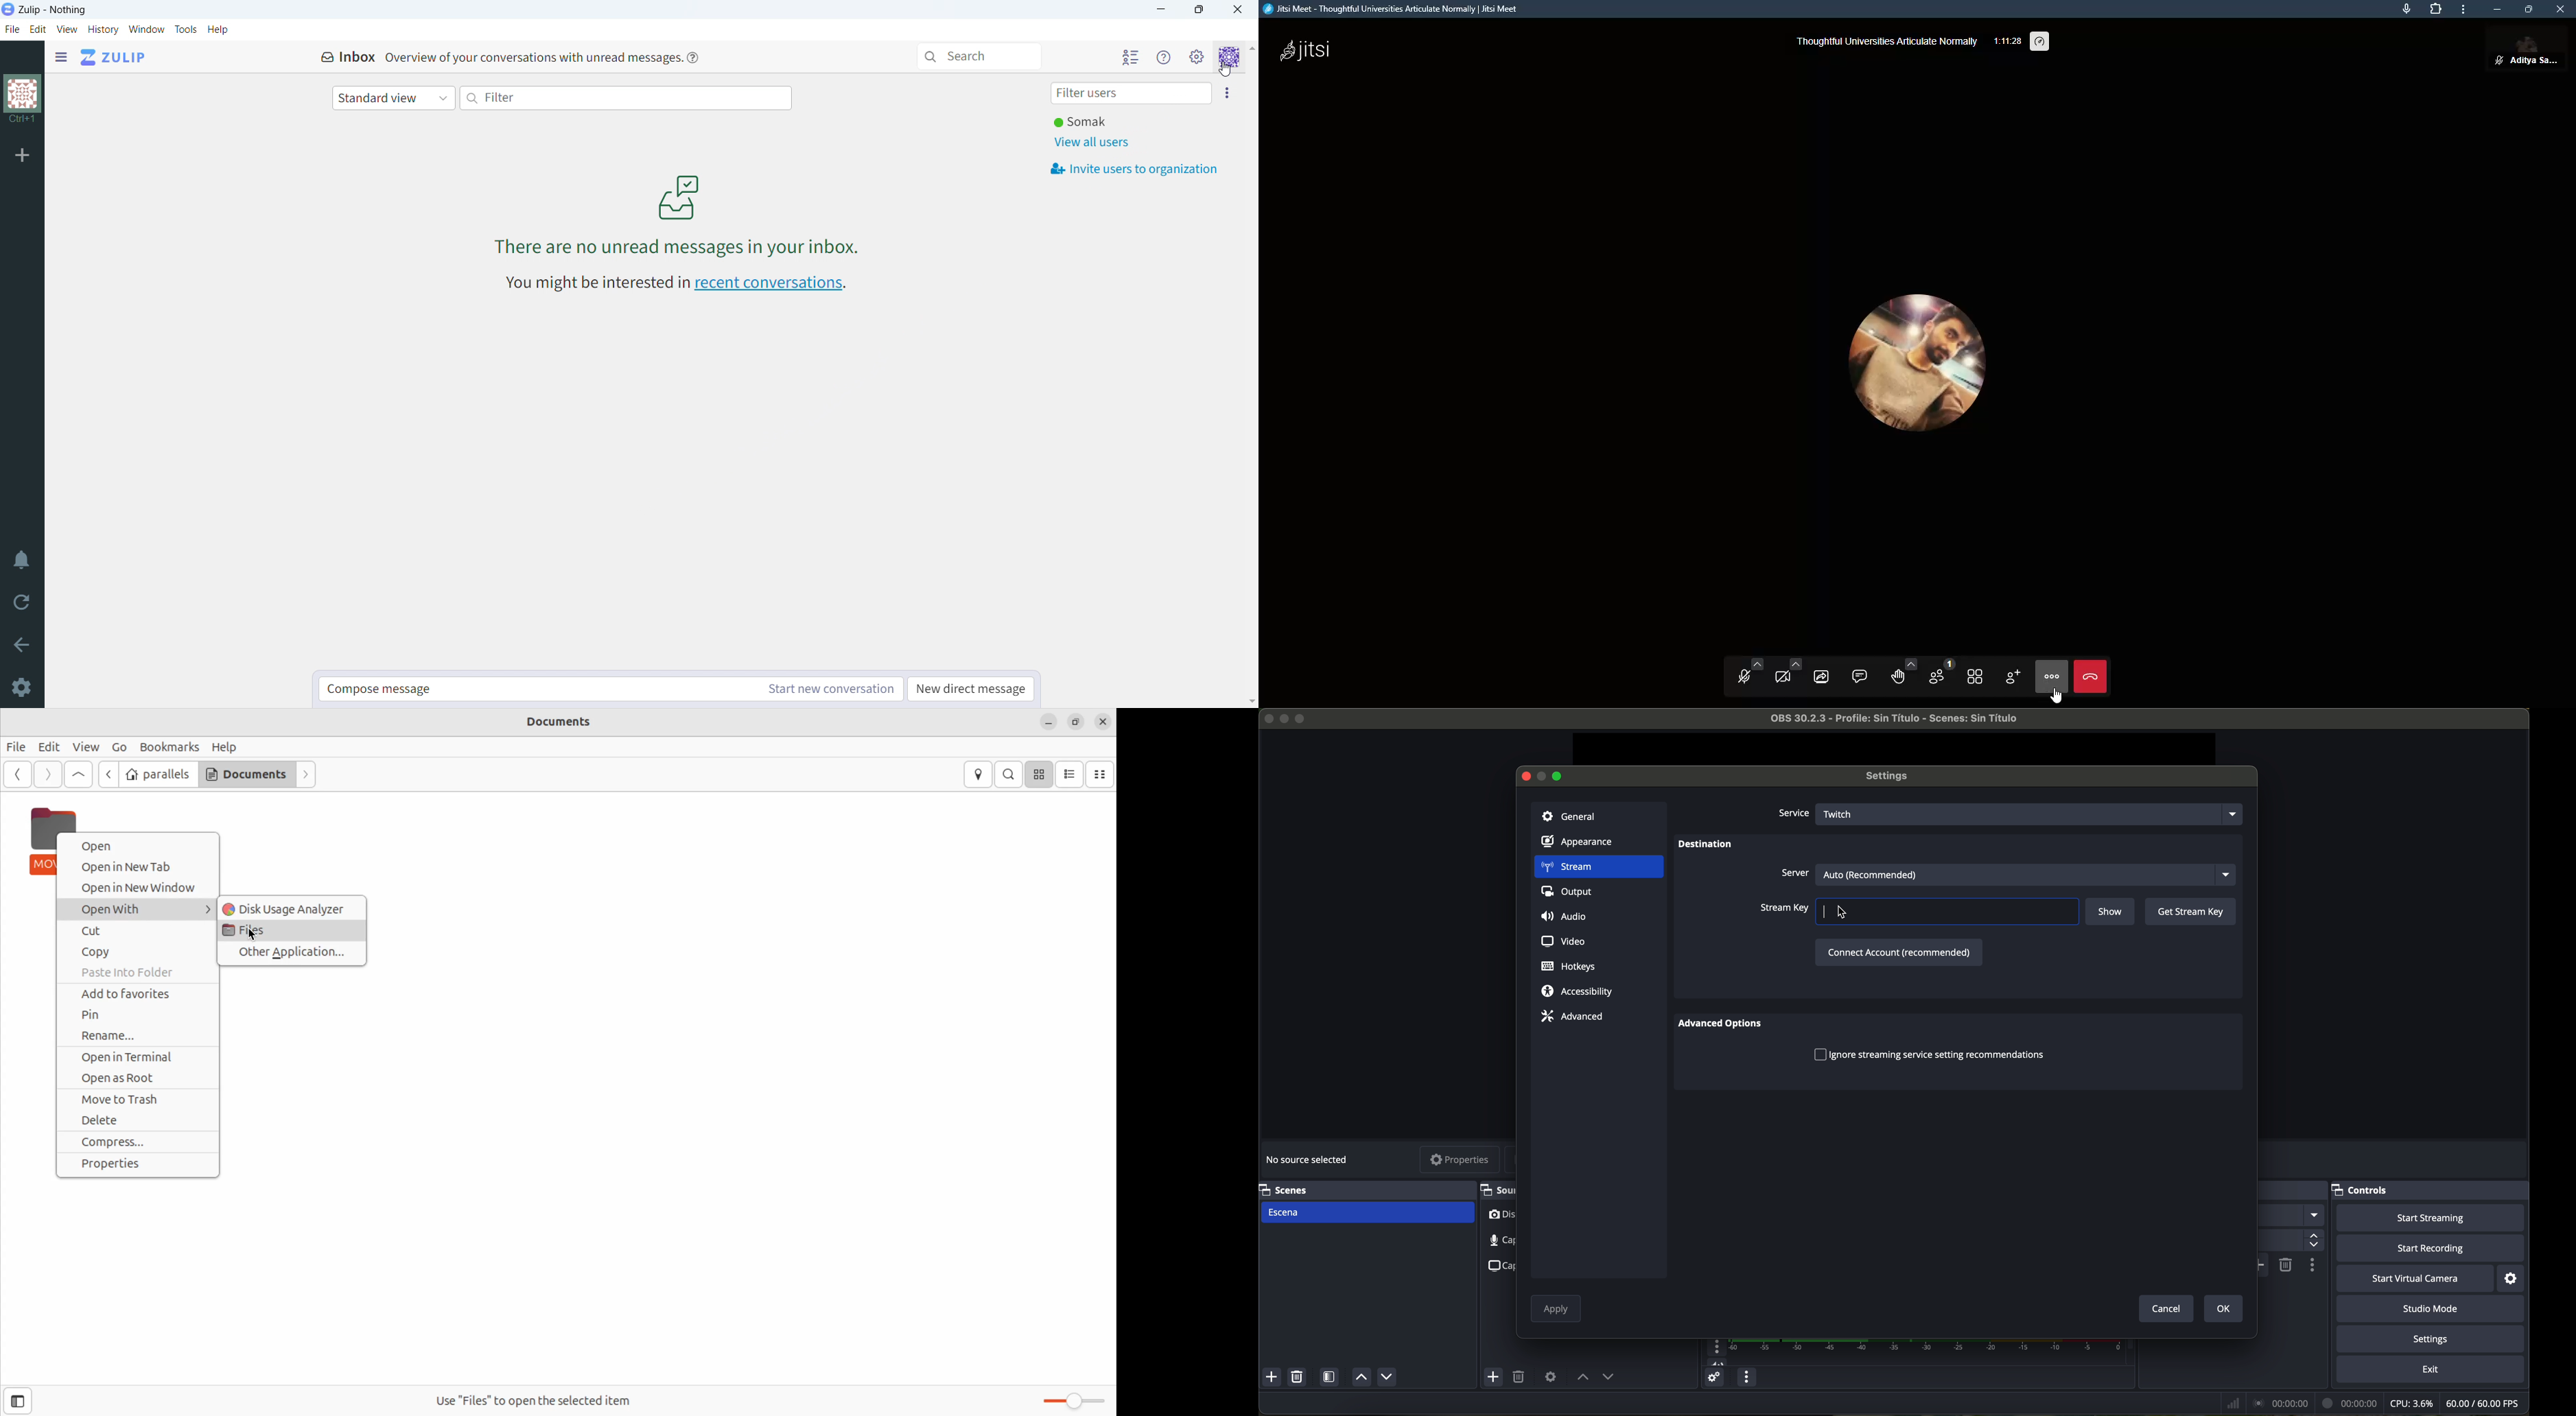 The image size is (2576, 1428). What do you see at coordinates (1272, 1379) in the screenshot?
I see `add scene` at bounding box center [1272, 1379].